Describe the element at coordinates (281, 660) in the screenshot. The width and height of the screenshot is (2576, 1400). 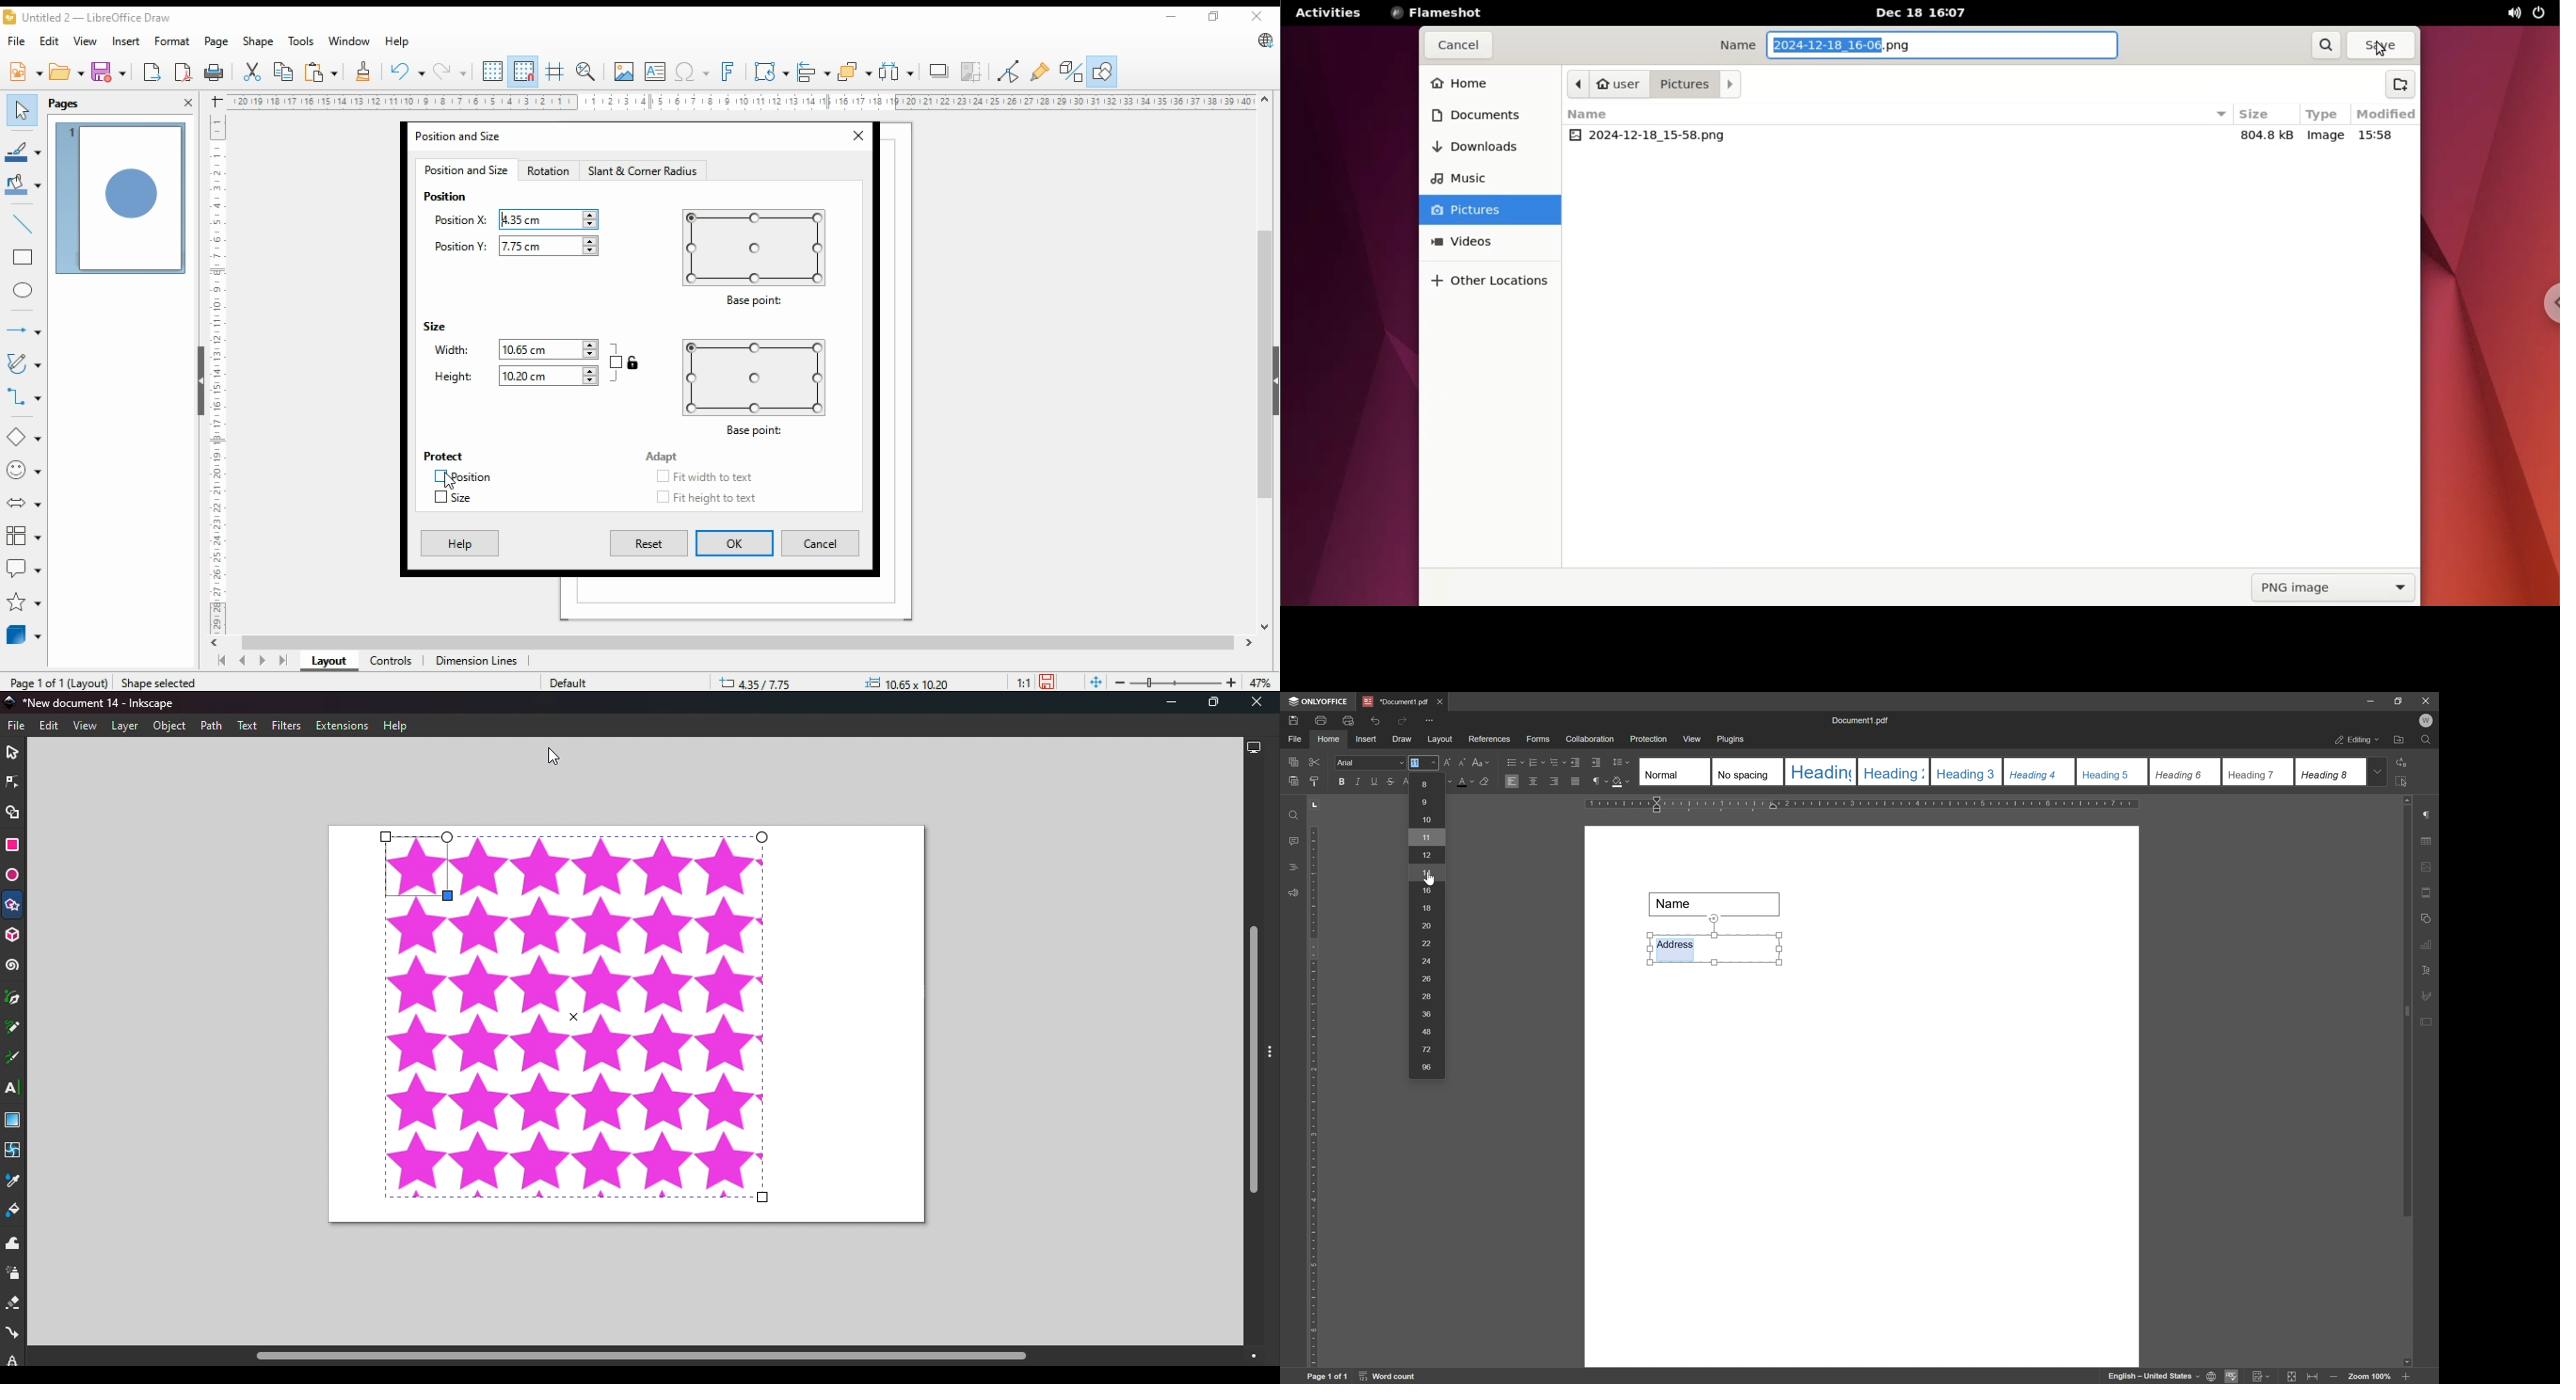
I see `last page` at that location.